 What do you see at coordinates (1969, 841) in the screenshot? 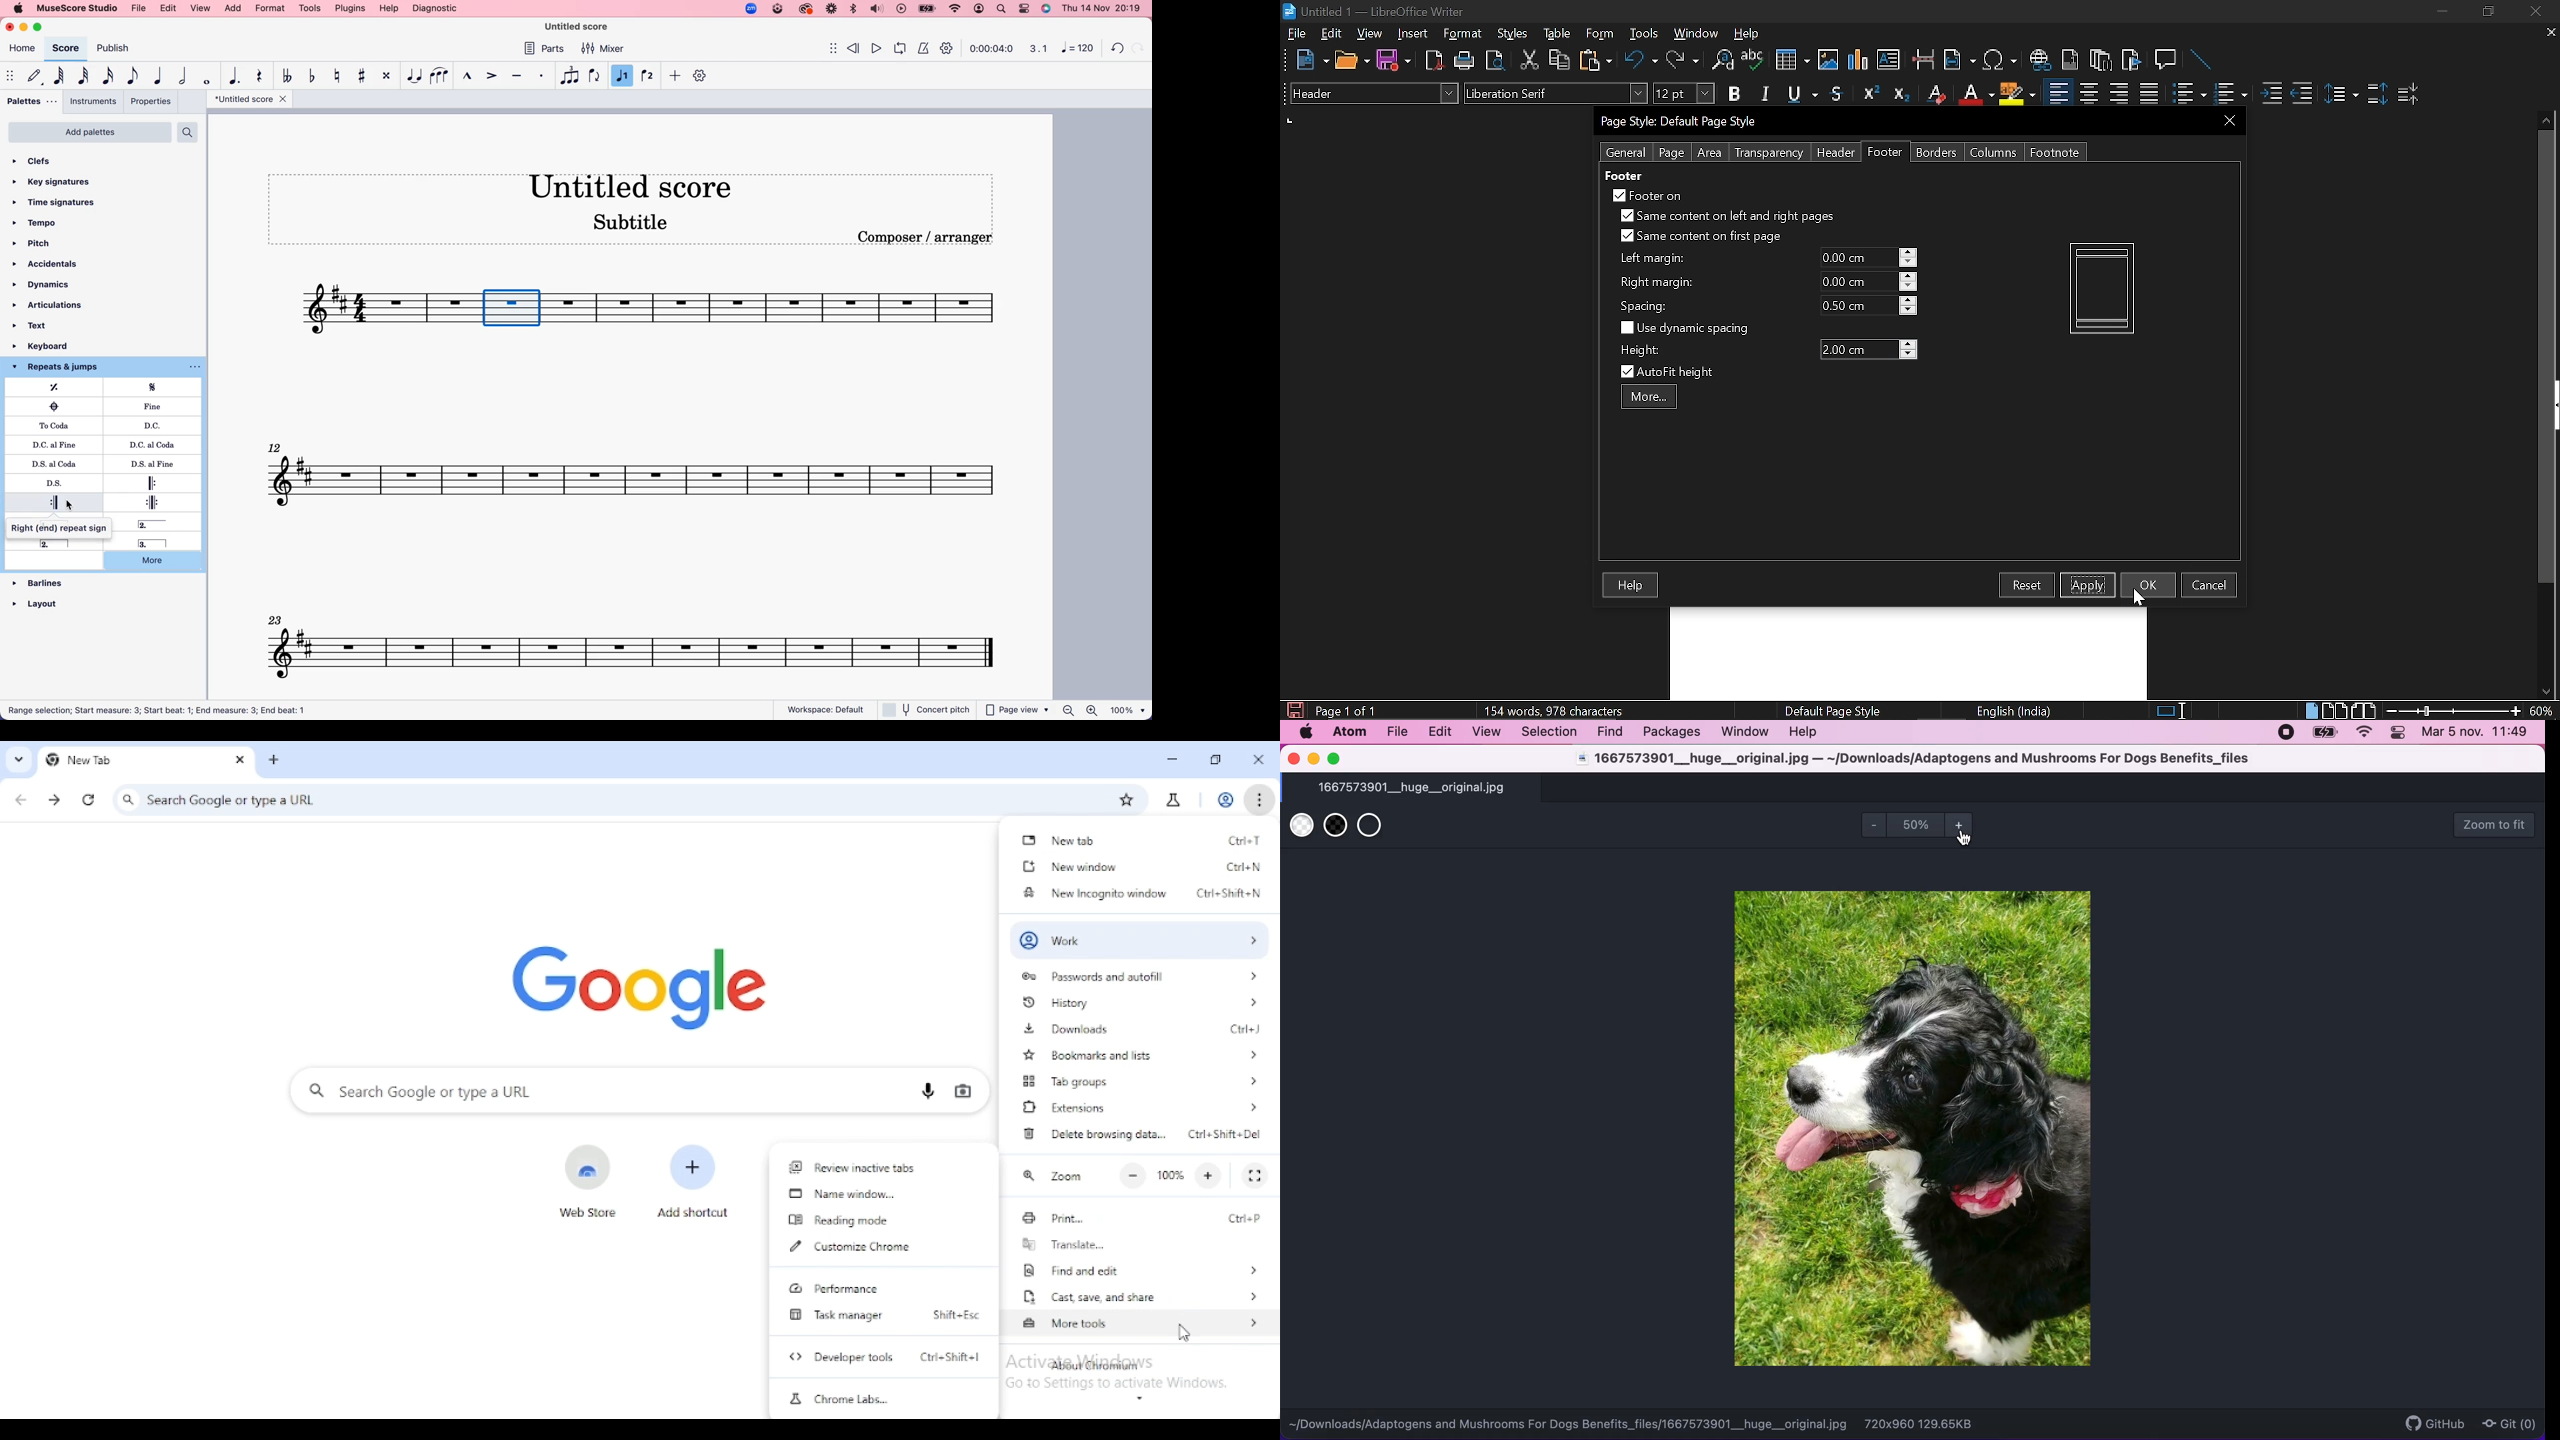
I see `cursor on zoom in` at bounding box center [1969, 841].